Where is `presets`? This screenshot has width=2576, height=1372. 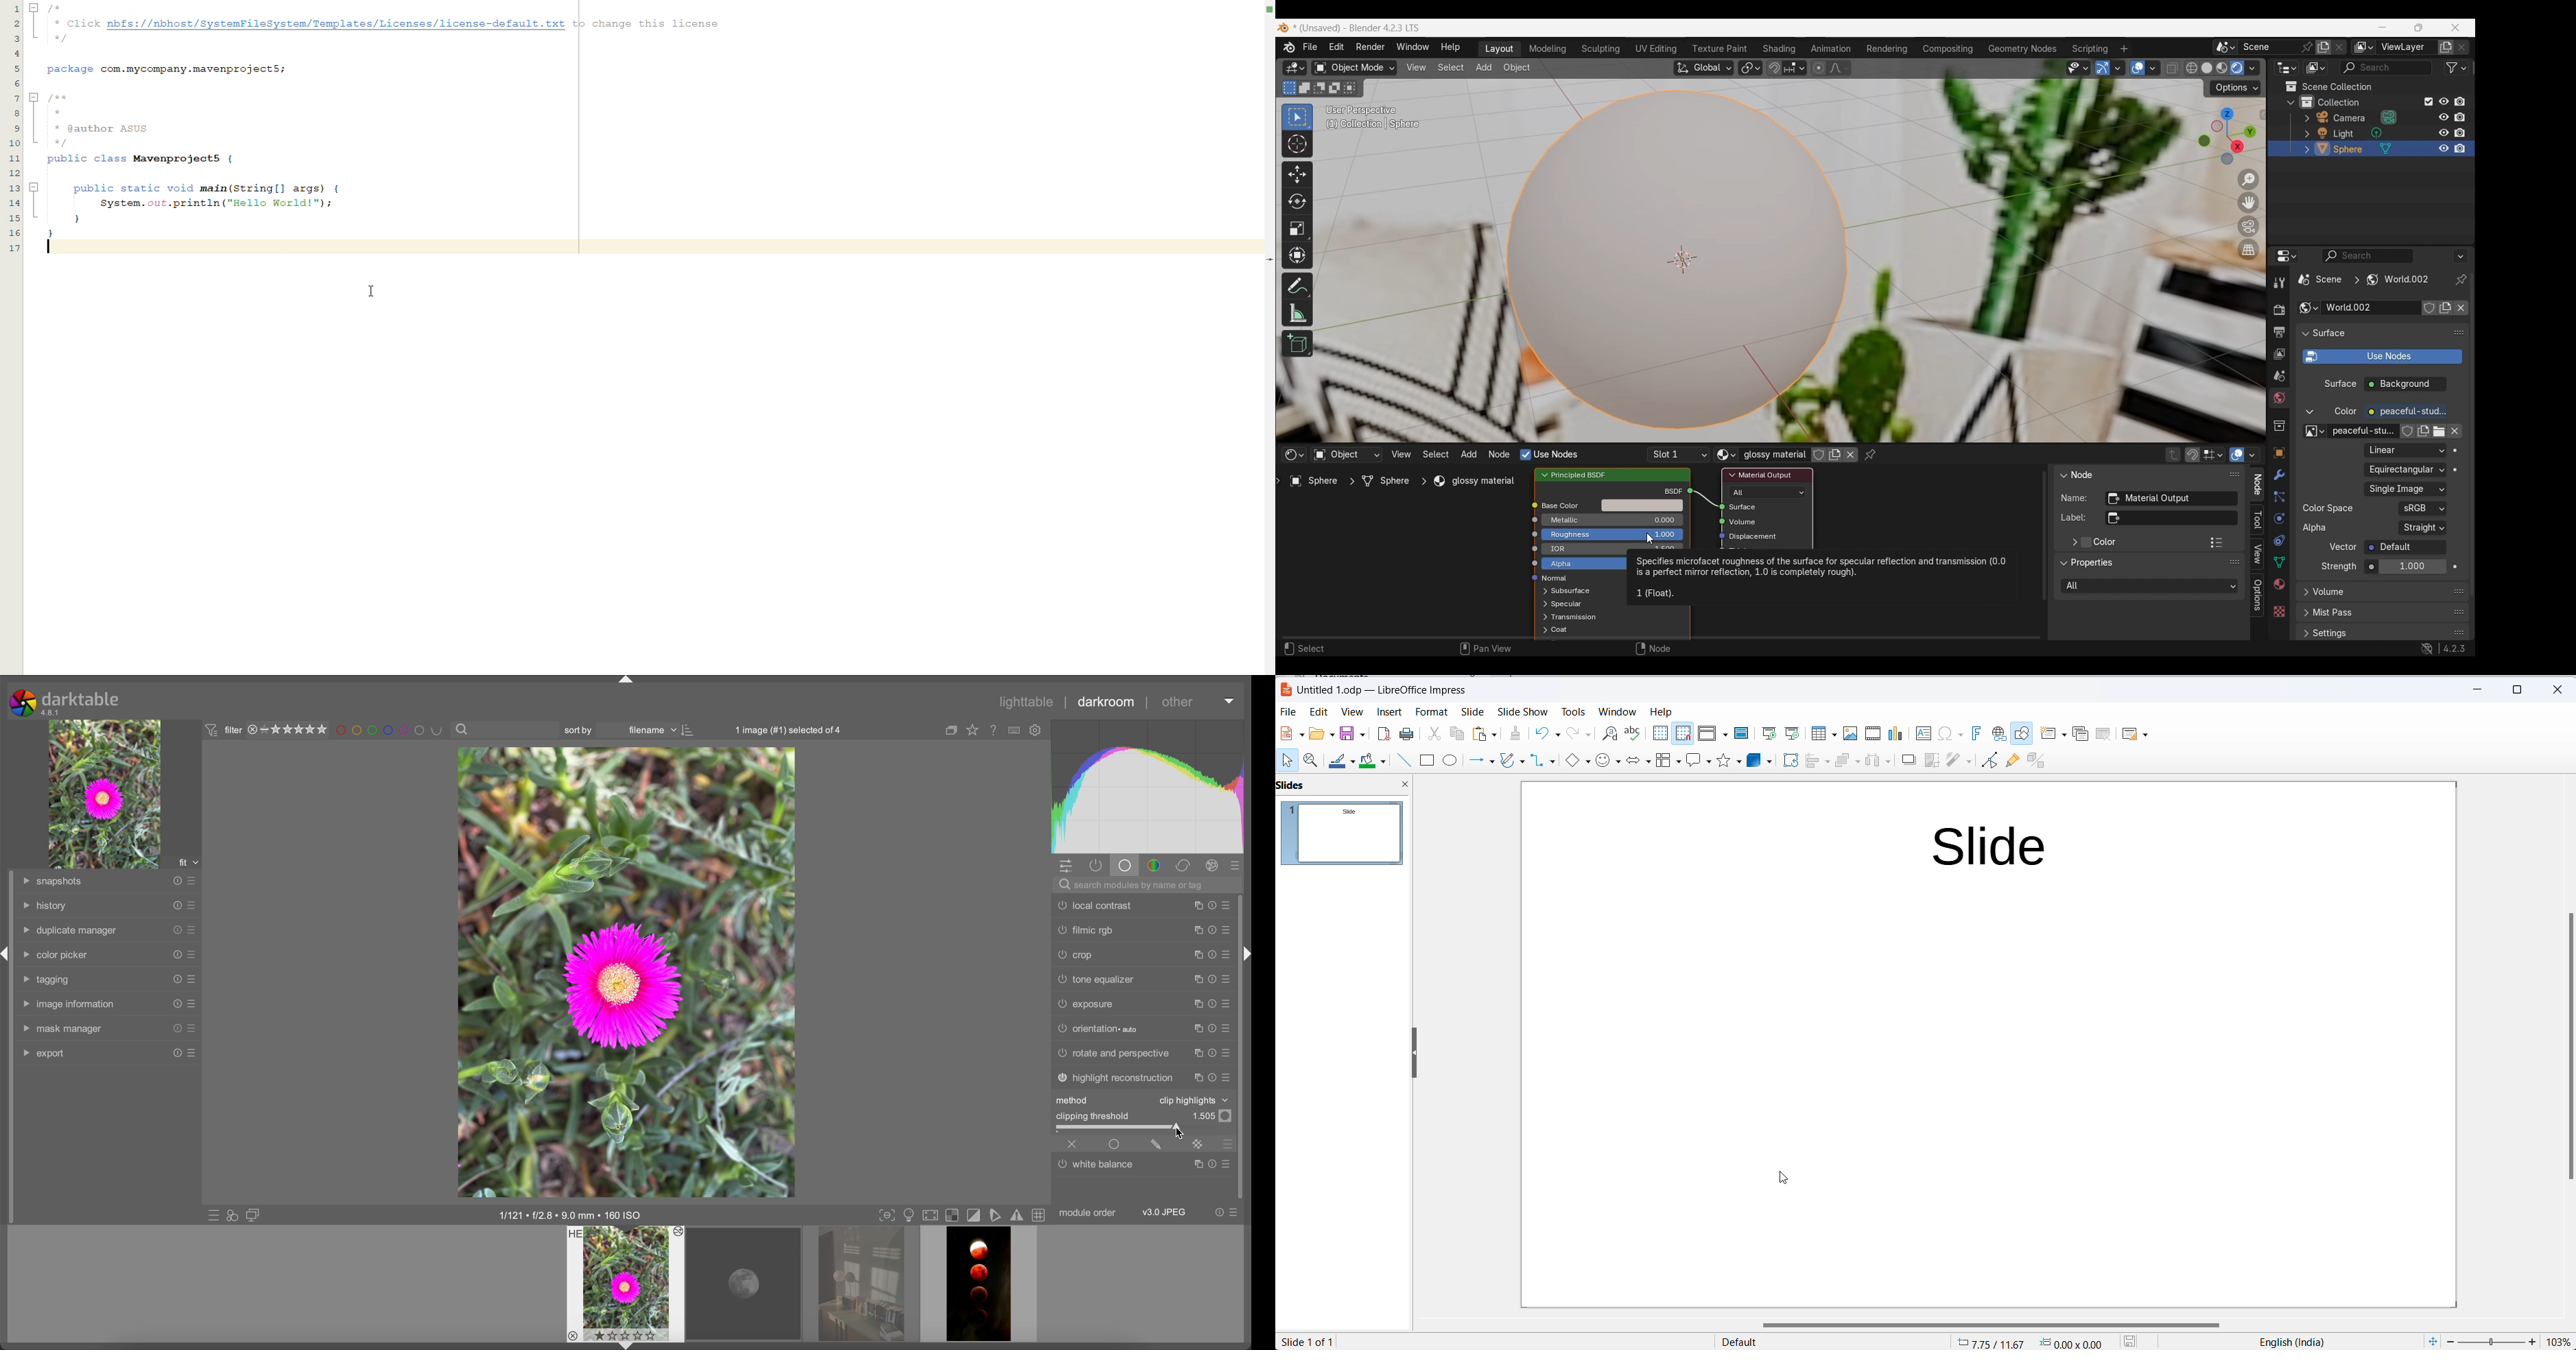 presets is located at coordinates (192, 880).